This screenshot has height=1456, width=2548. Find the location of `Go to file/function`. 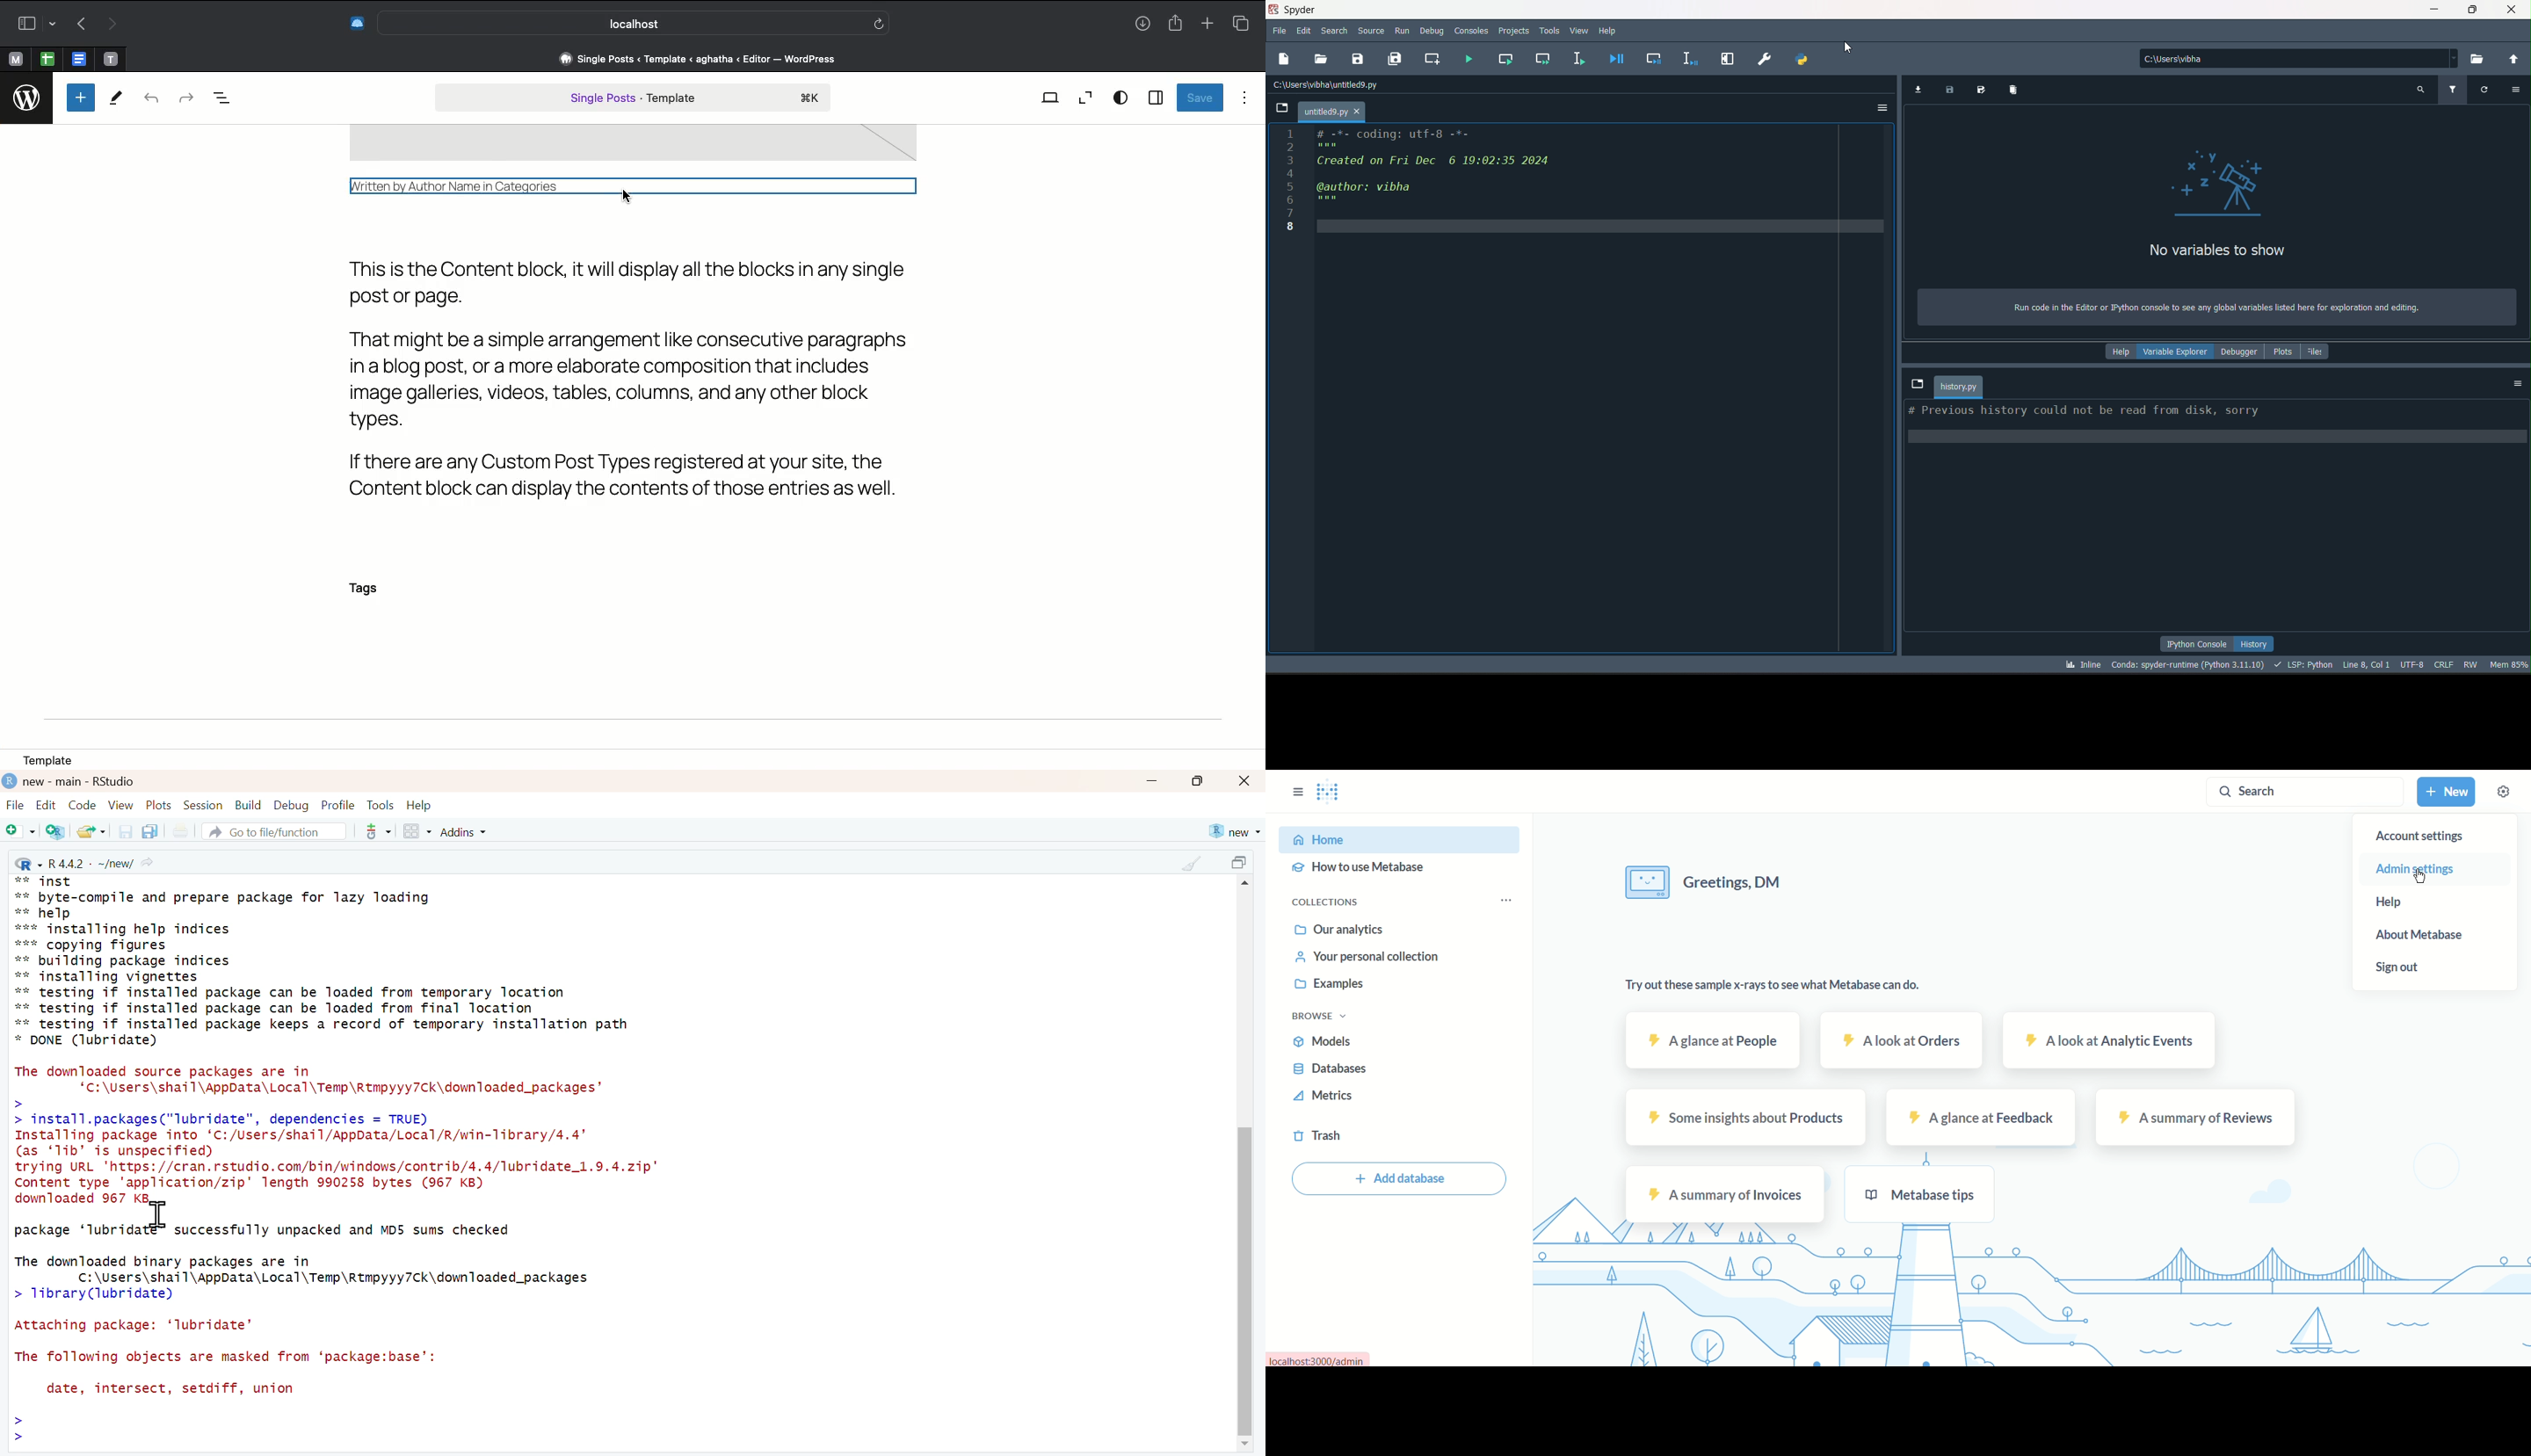

Go to file/function is located at coordinates (273, 831).